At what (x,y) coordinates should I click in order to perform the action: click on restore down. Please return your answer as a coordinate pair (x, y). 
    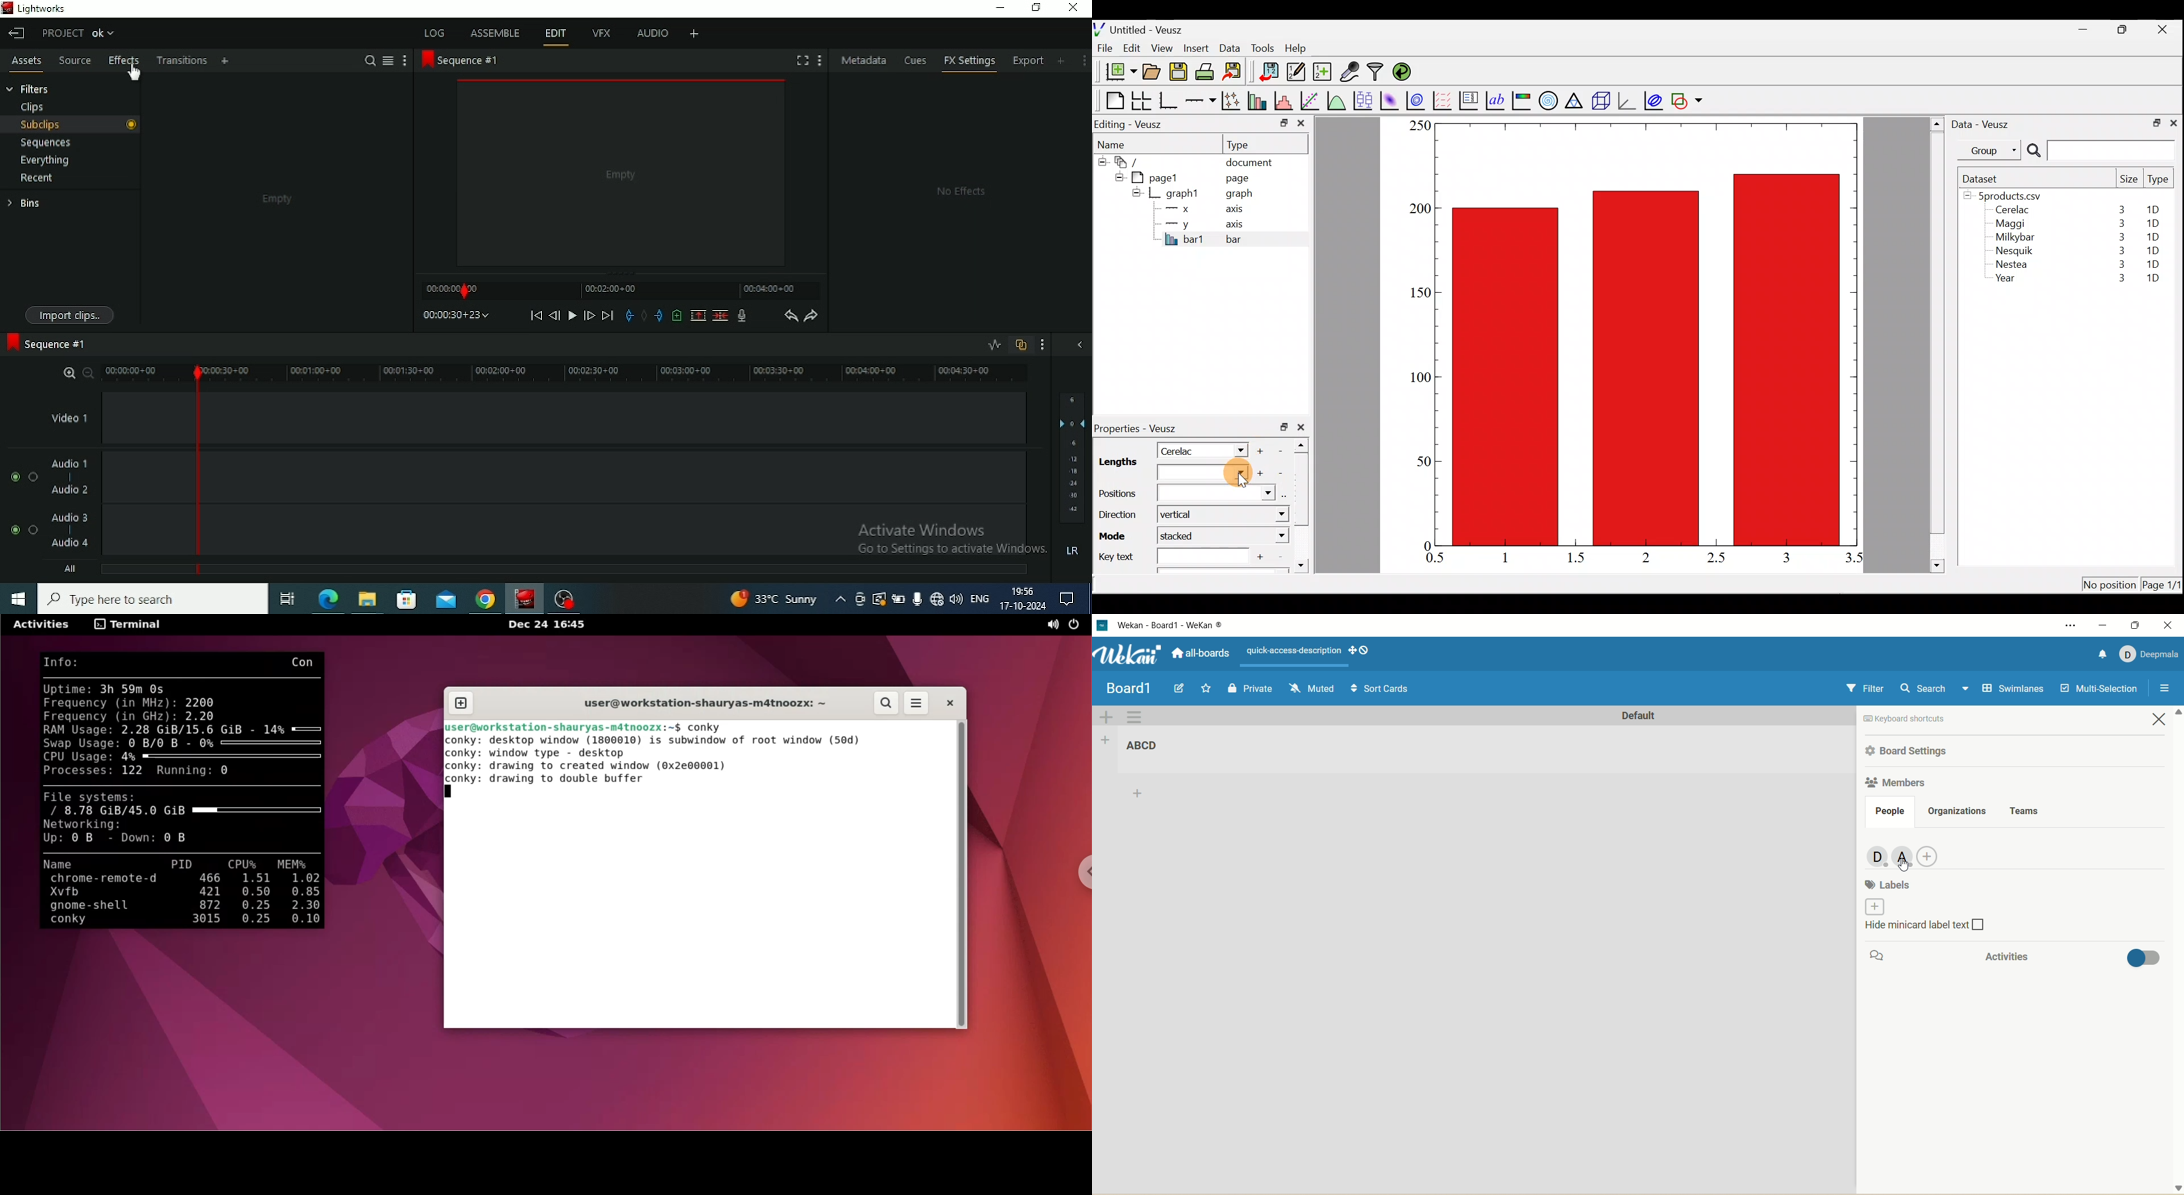
    Looking at the image, I should click on (2124, 30).